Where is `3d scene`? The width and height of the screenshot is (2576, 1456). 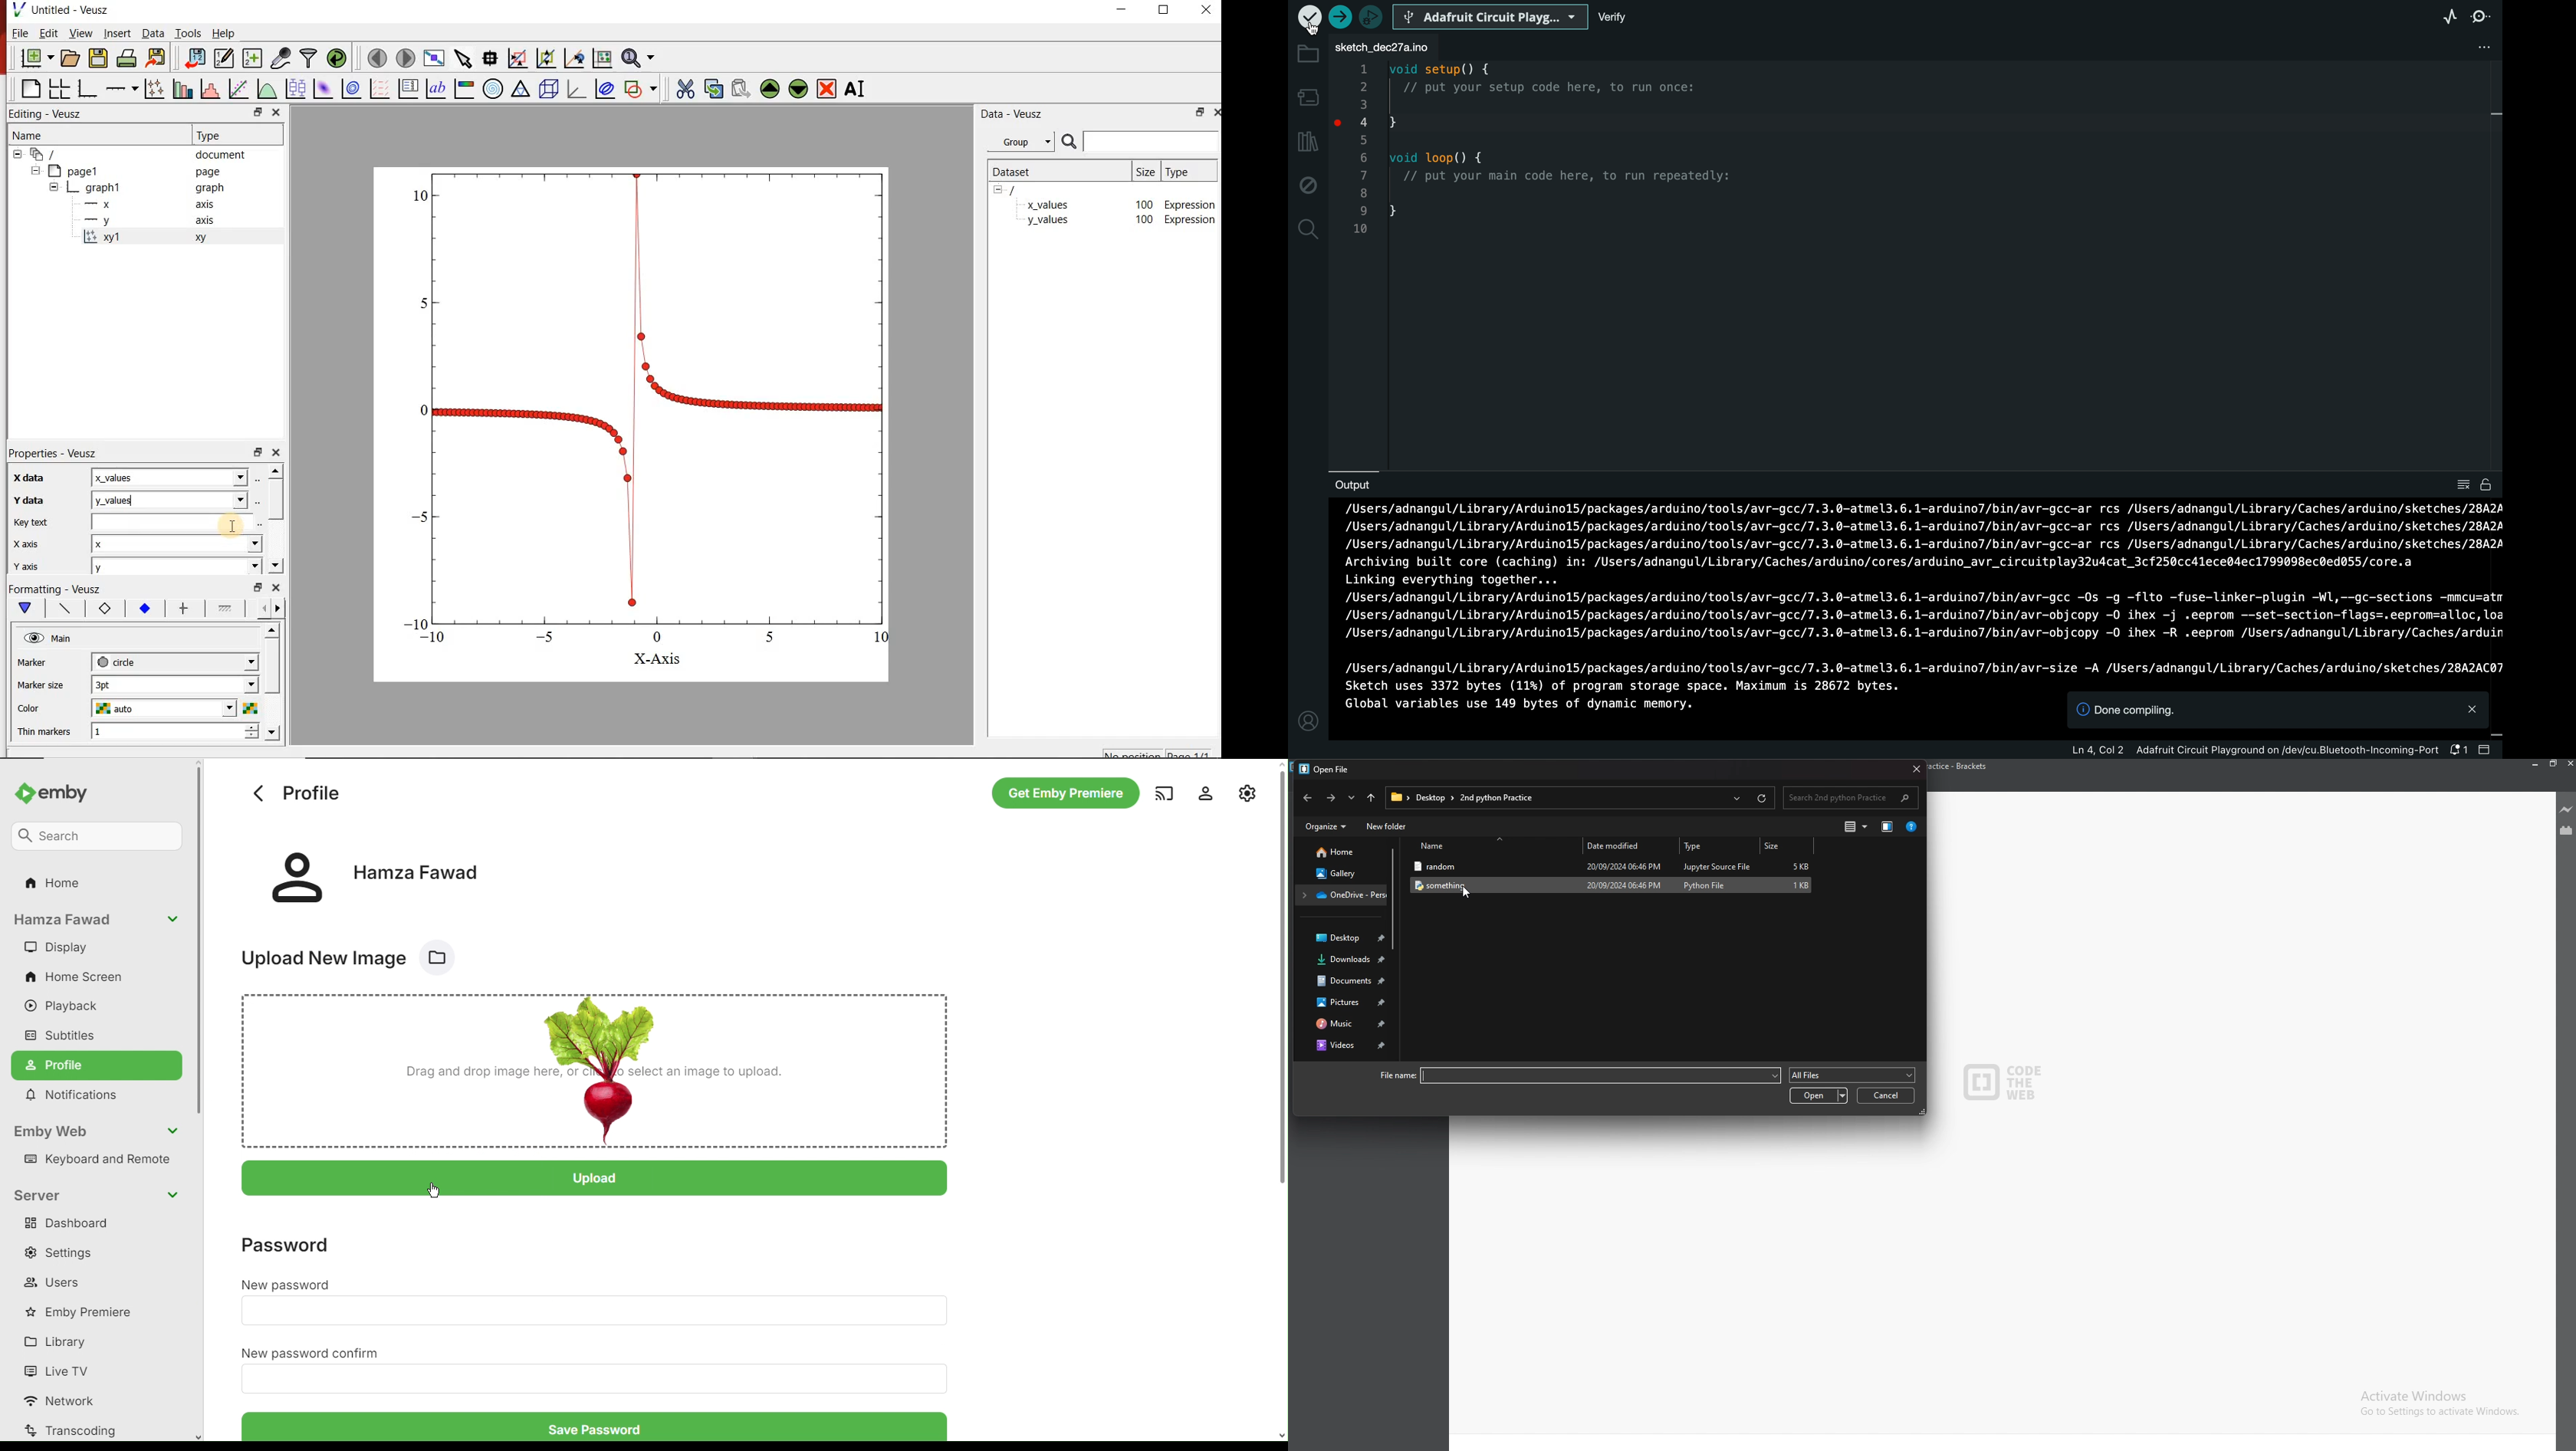 3d scene is located at coordinates (550, 91).